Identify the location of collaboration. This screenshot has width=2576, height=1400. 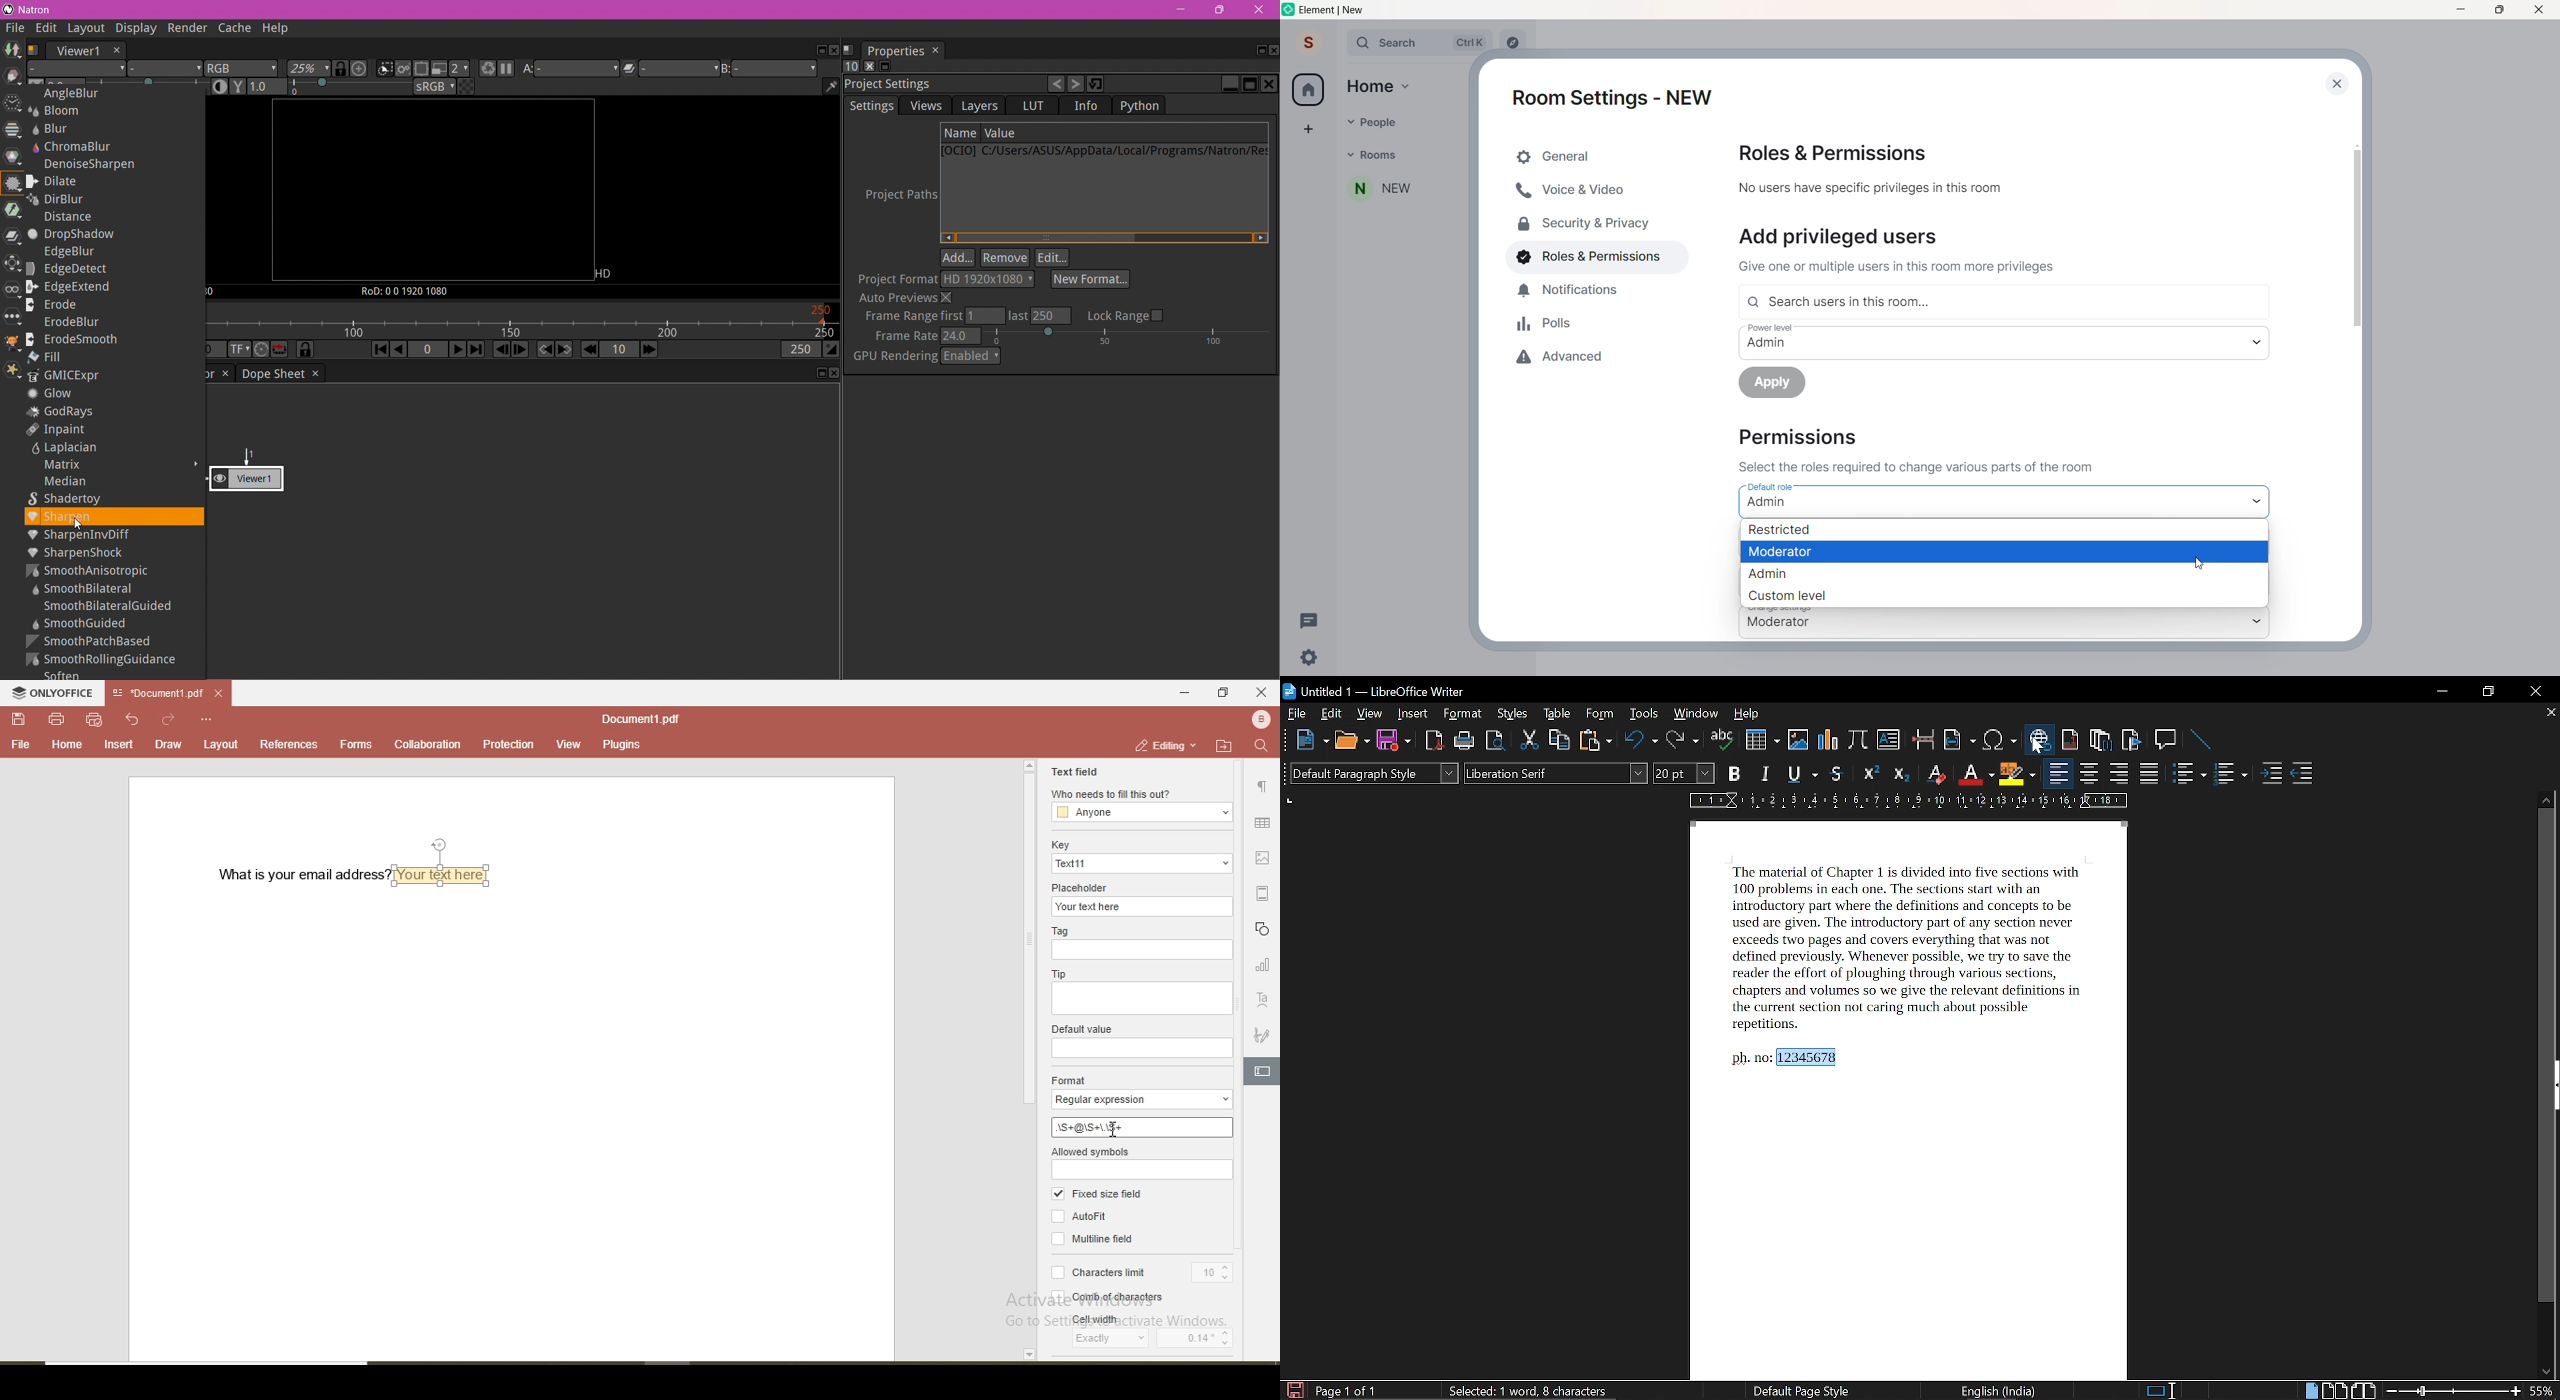
(426, 745).